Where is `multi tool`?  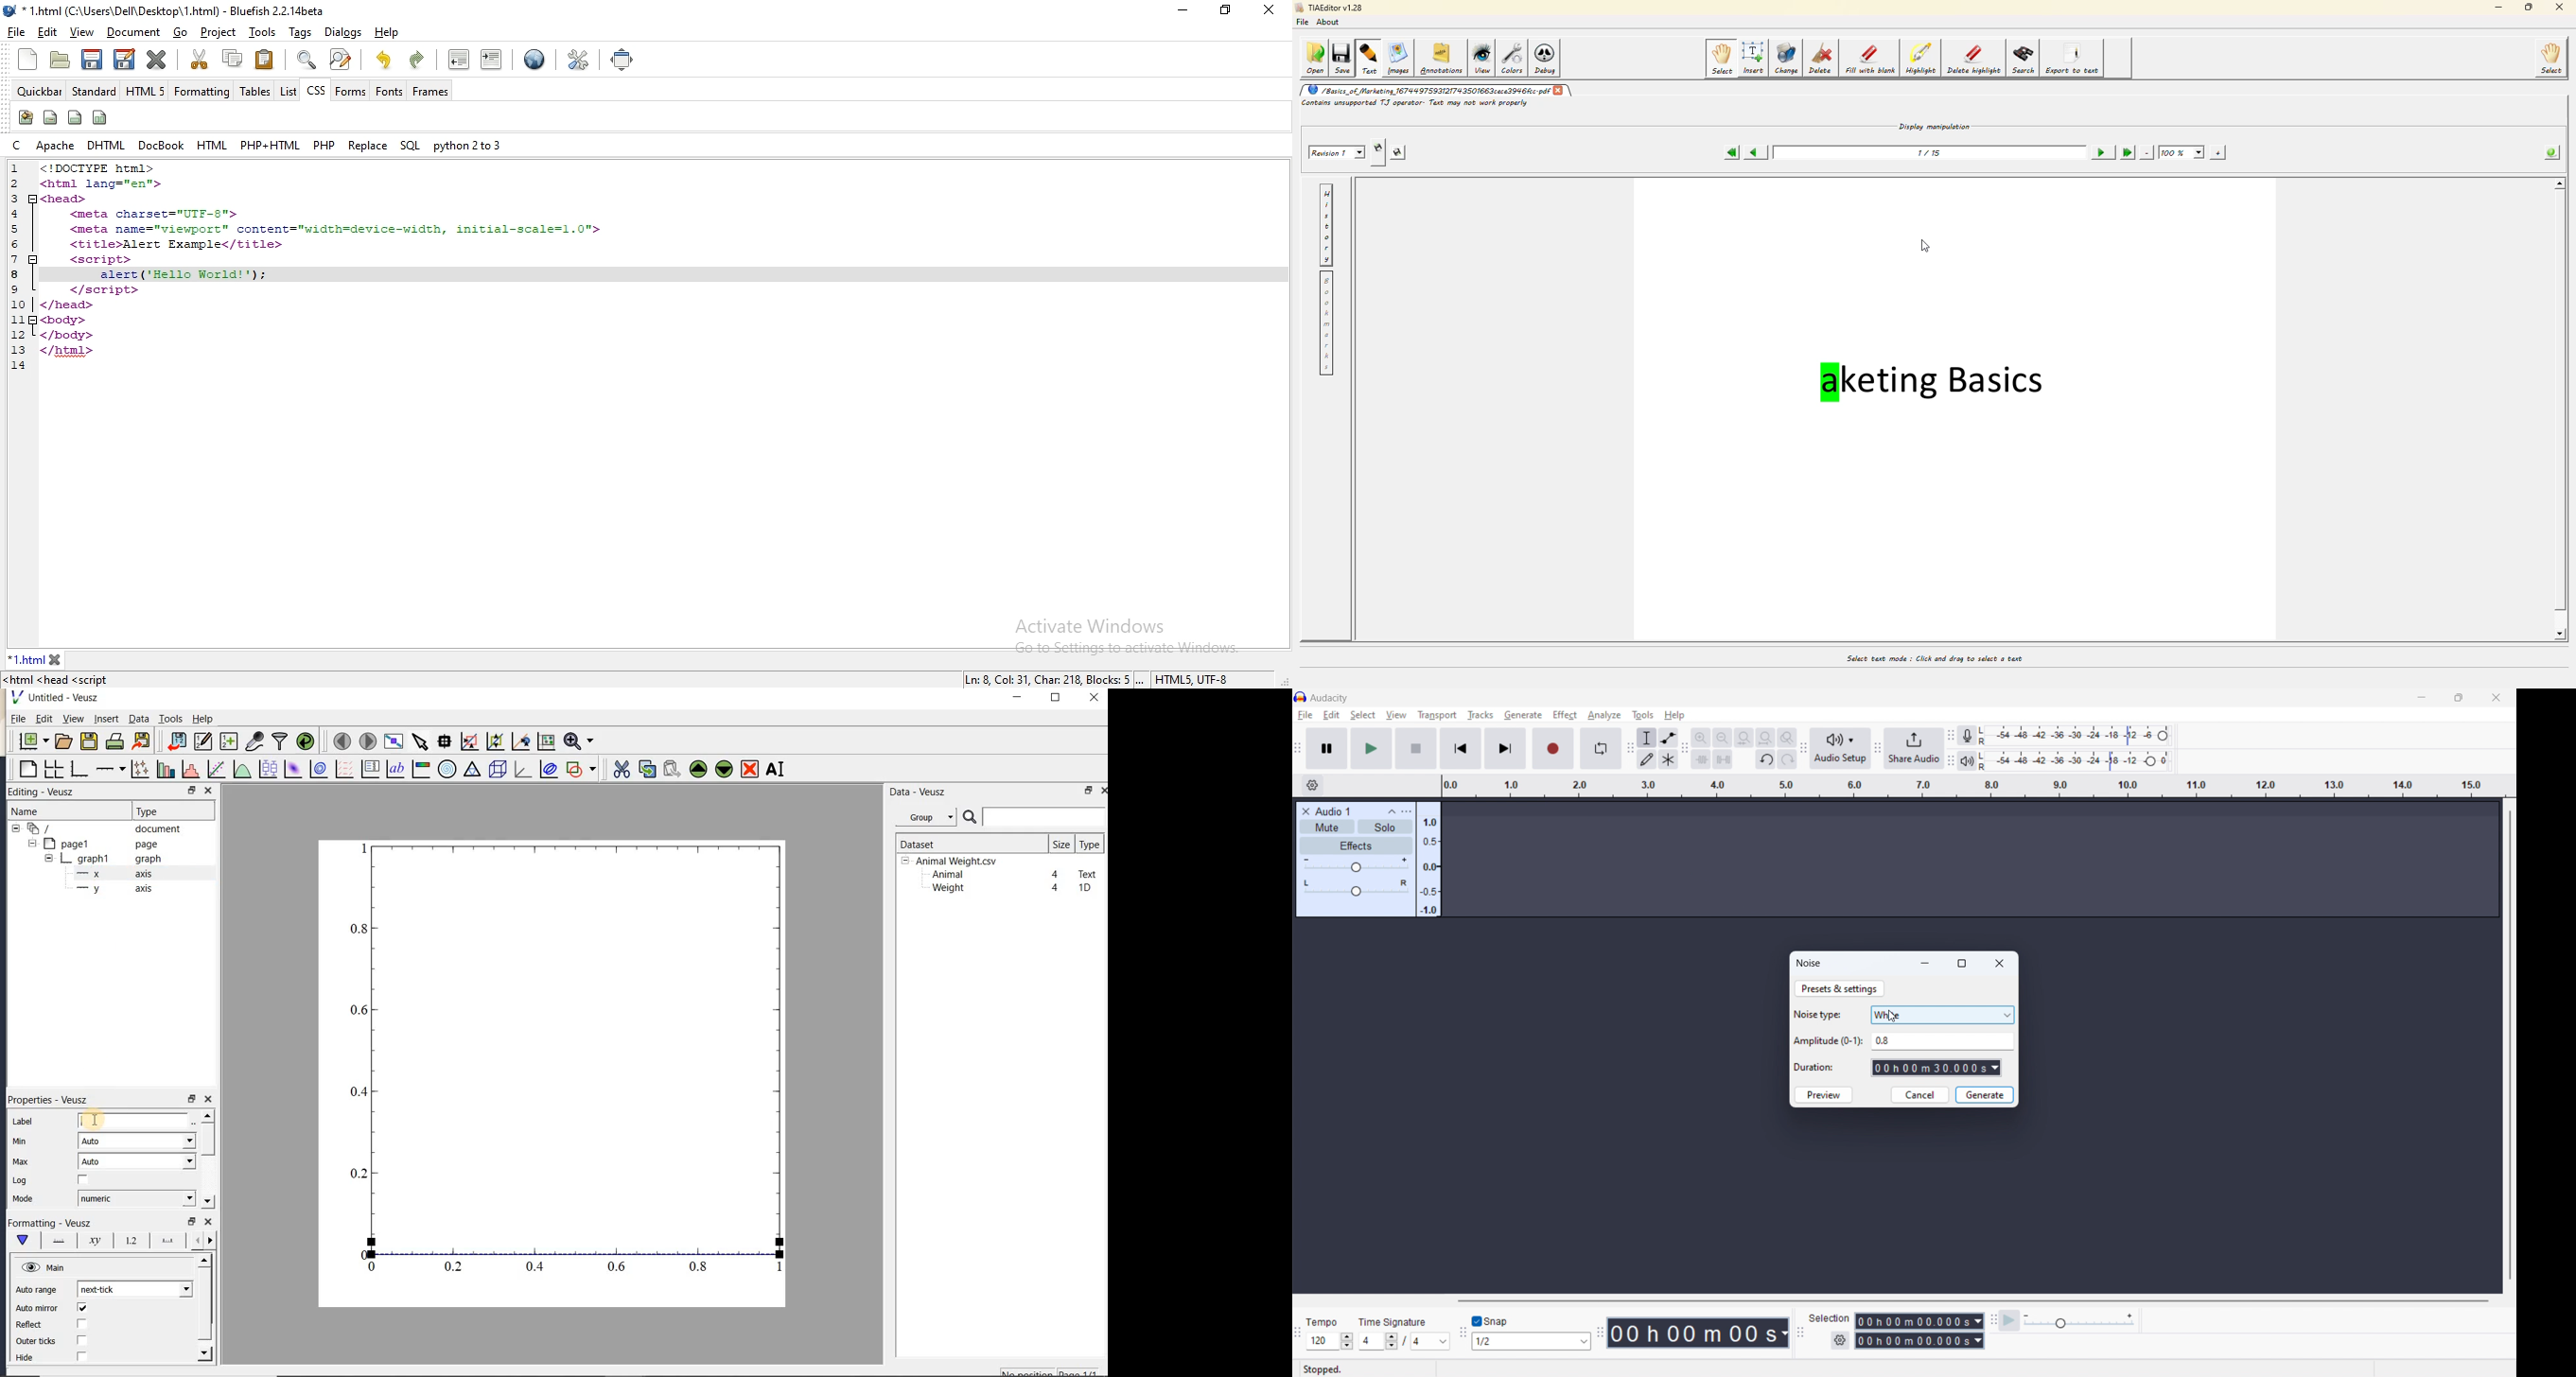 multi tool is located at coordinates (1668, 759).